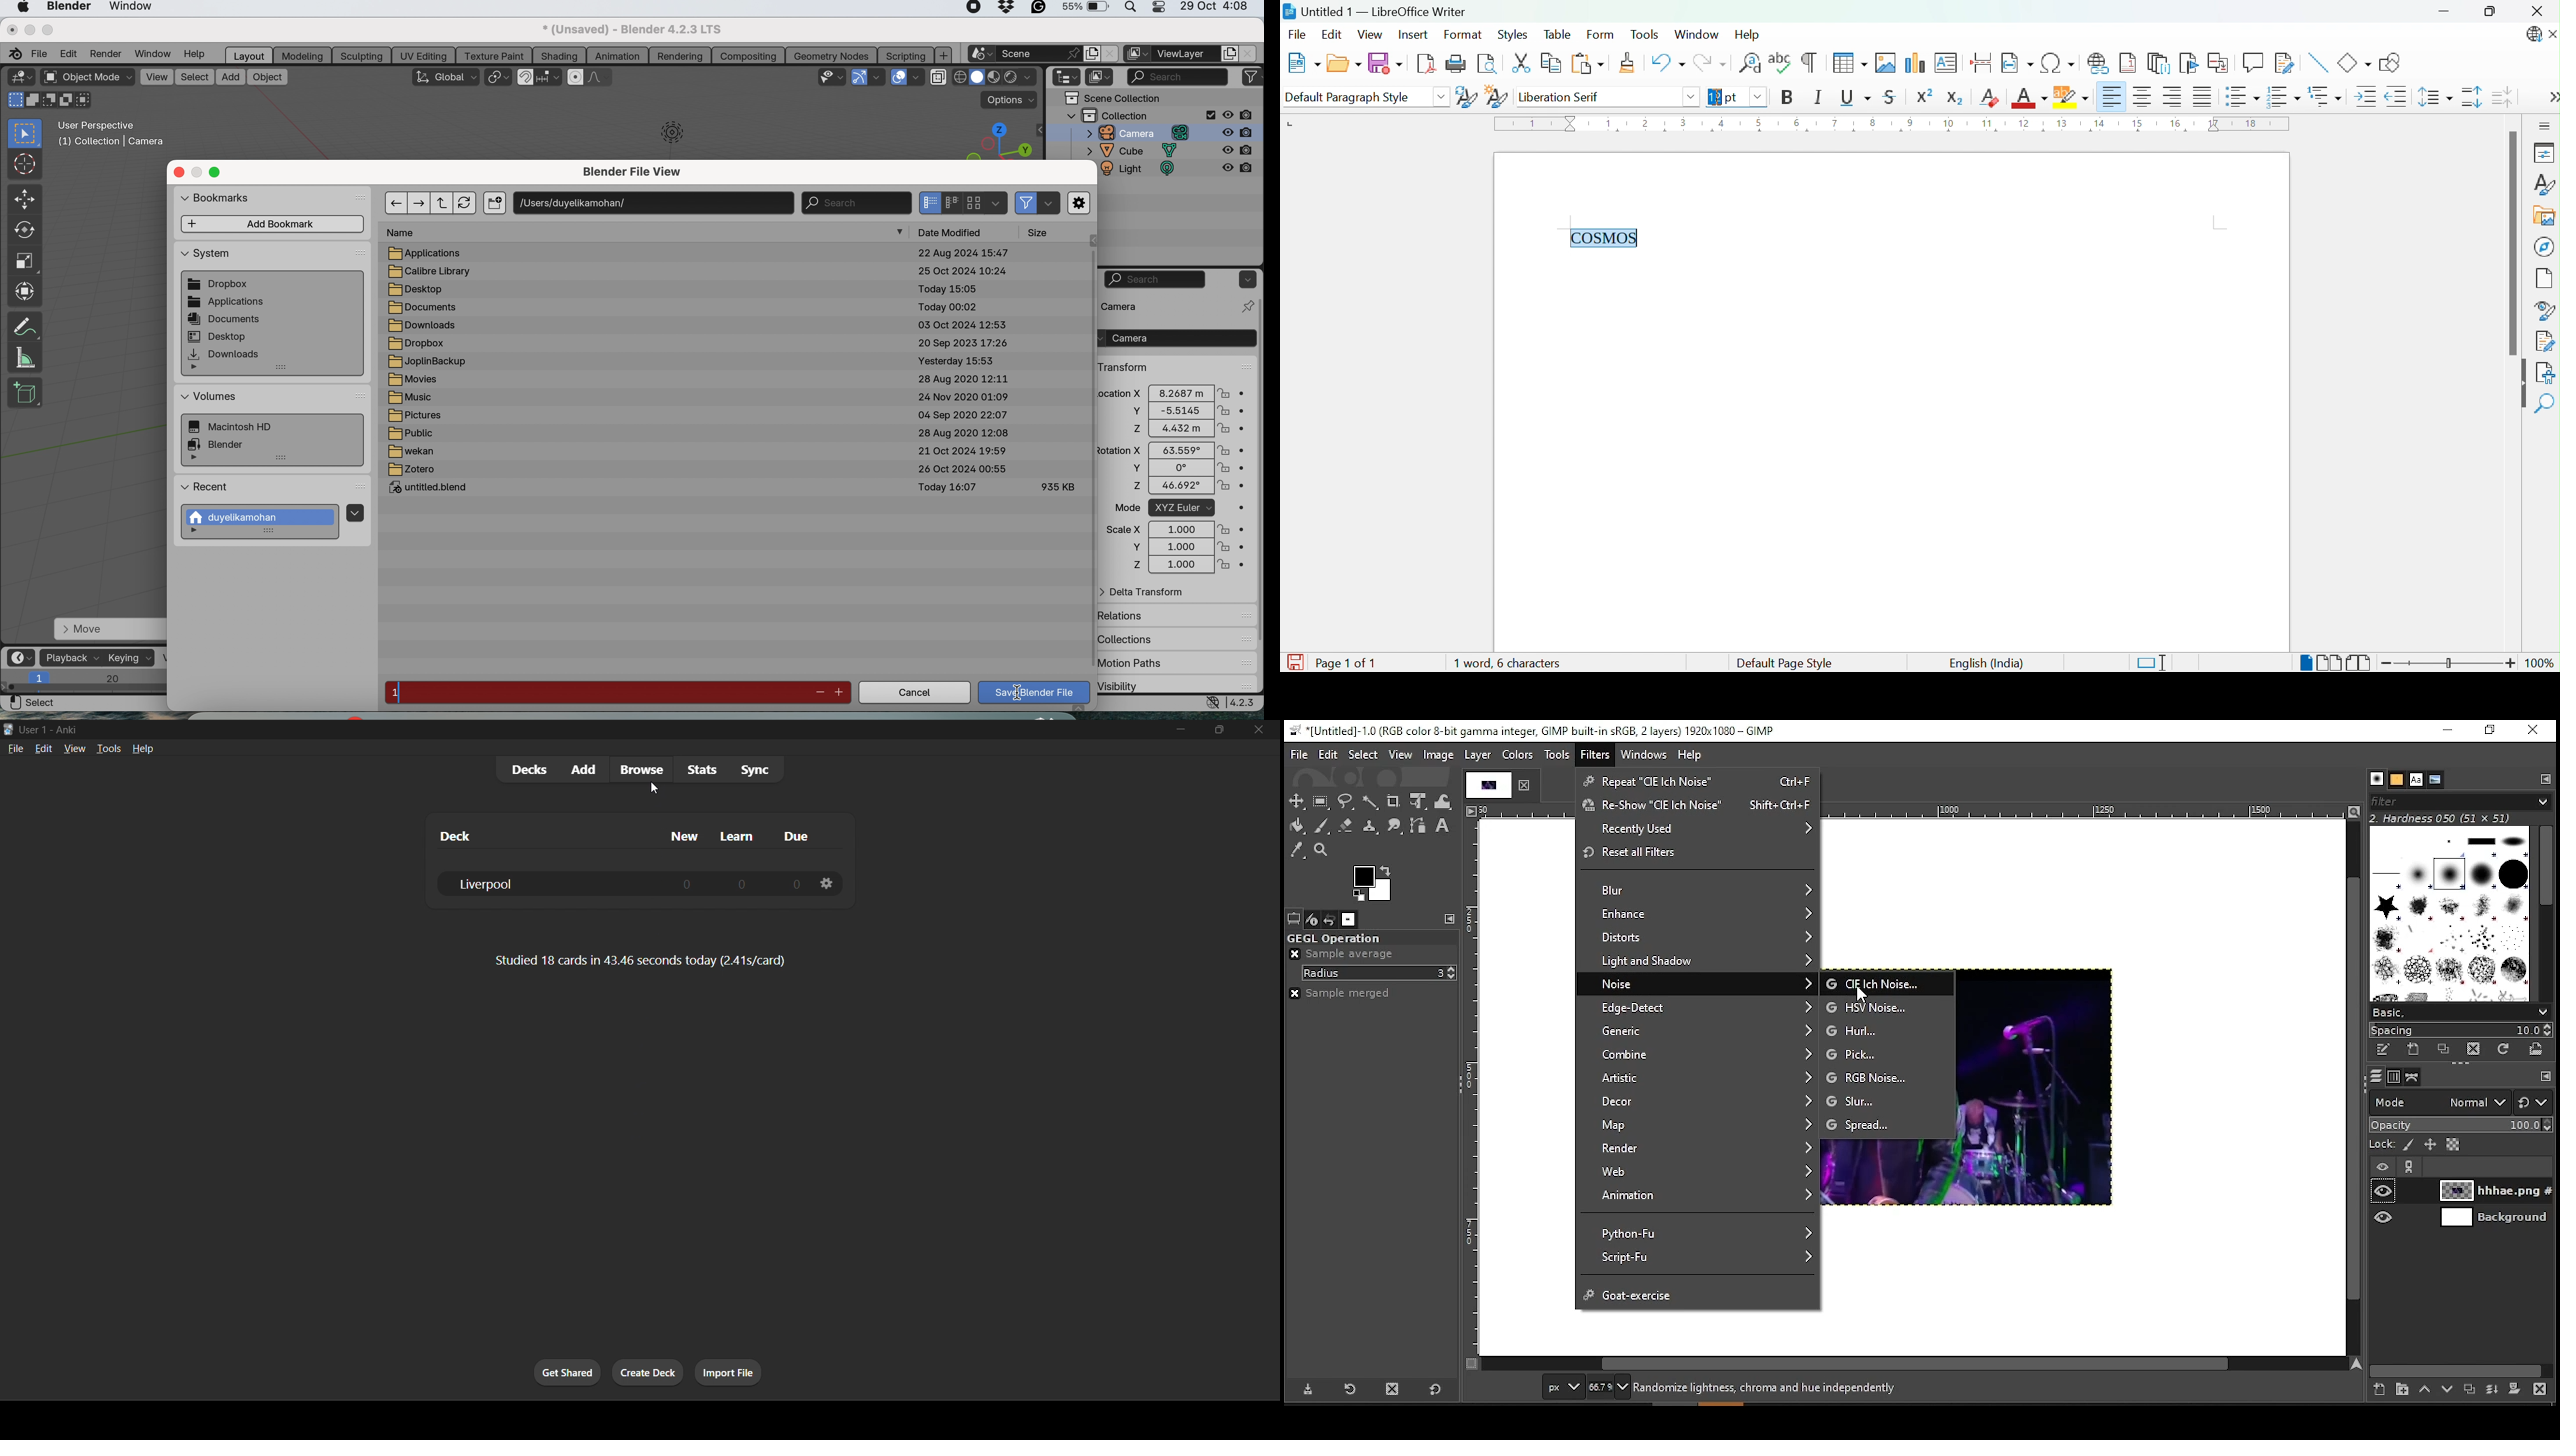 This screenshot has height=1456, width=2576. Describe the element at coordinates (238, 428) in the screenshot. I see `system` at that location.